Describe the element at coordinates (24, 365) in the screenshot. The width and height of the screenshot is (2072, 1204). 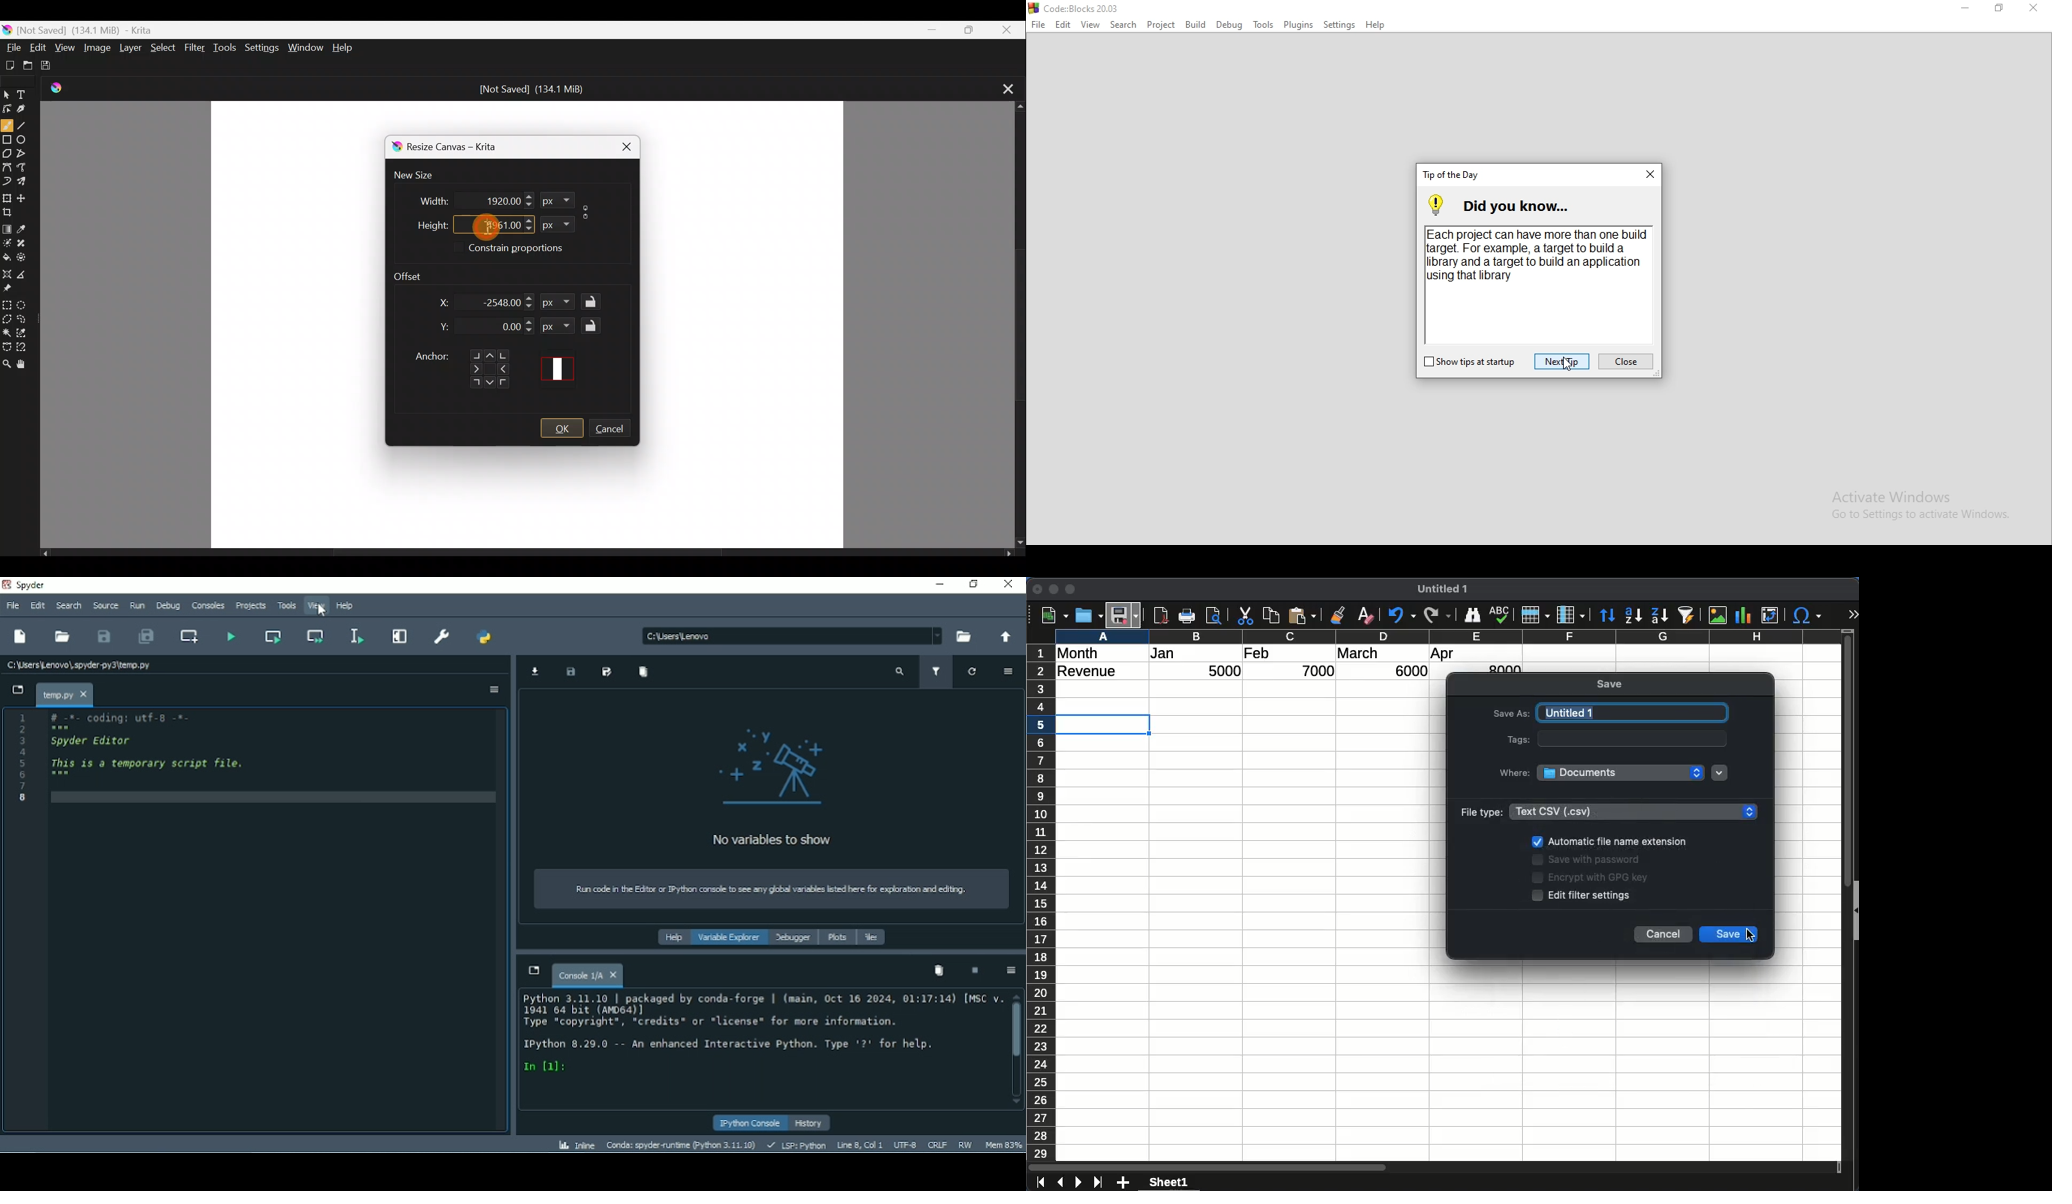
I see `Pan tool` at that location.